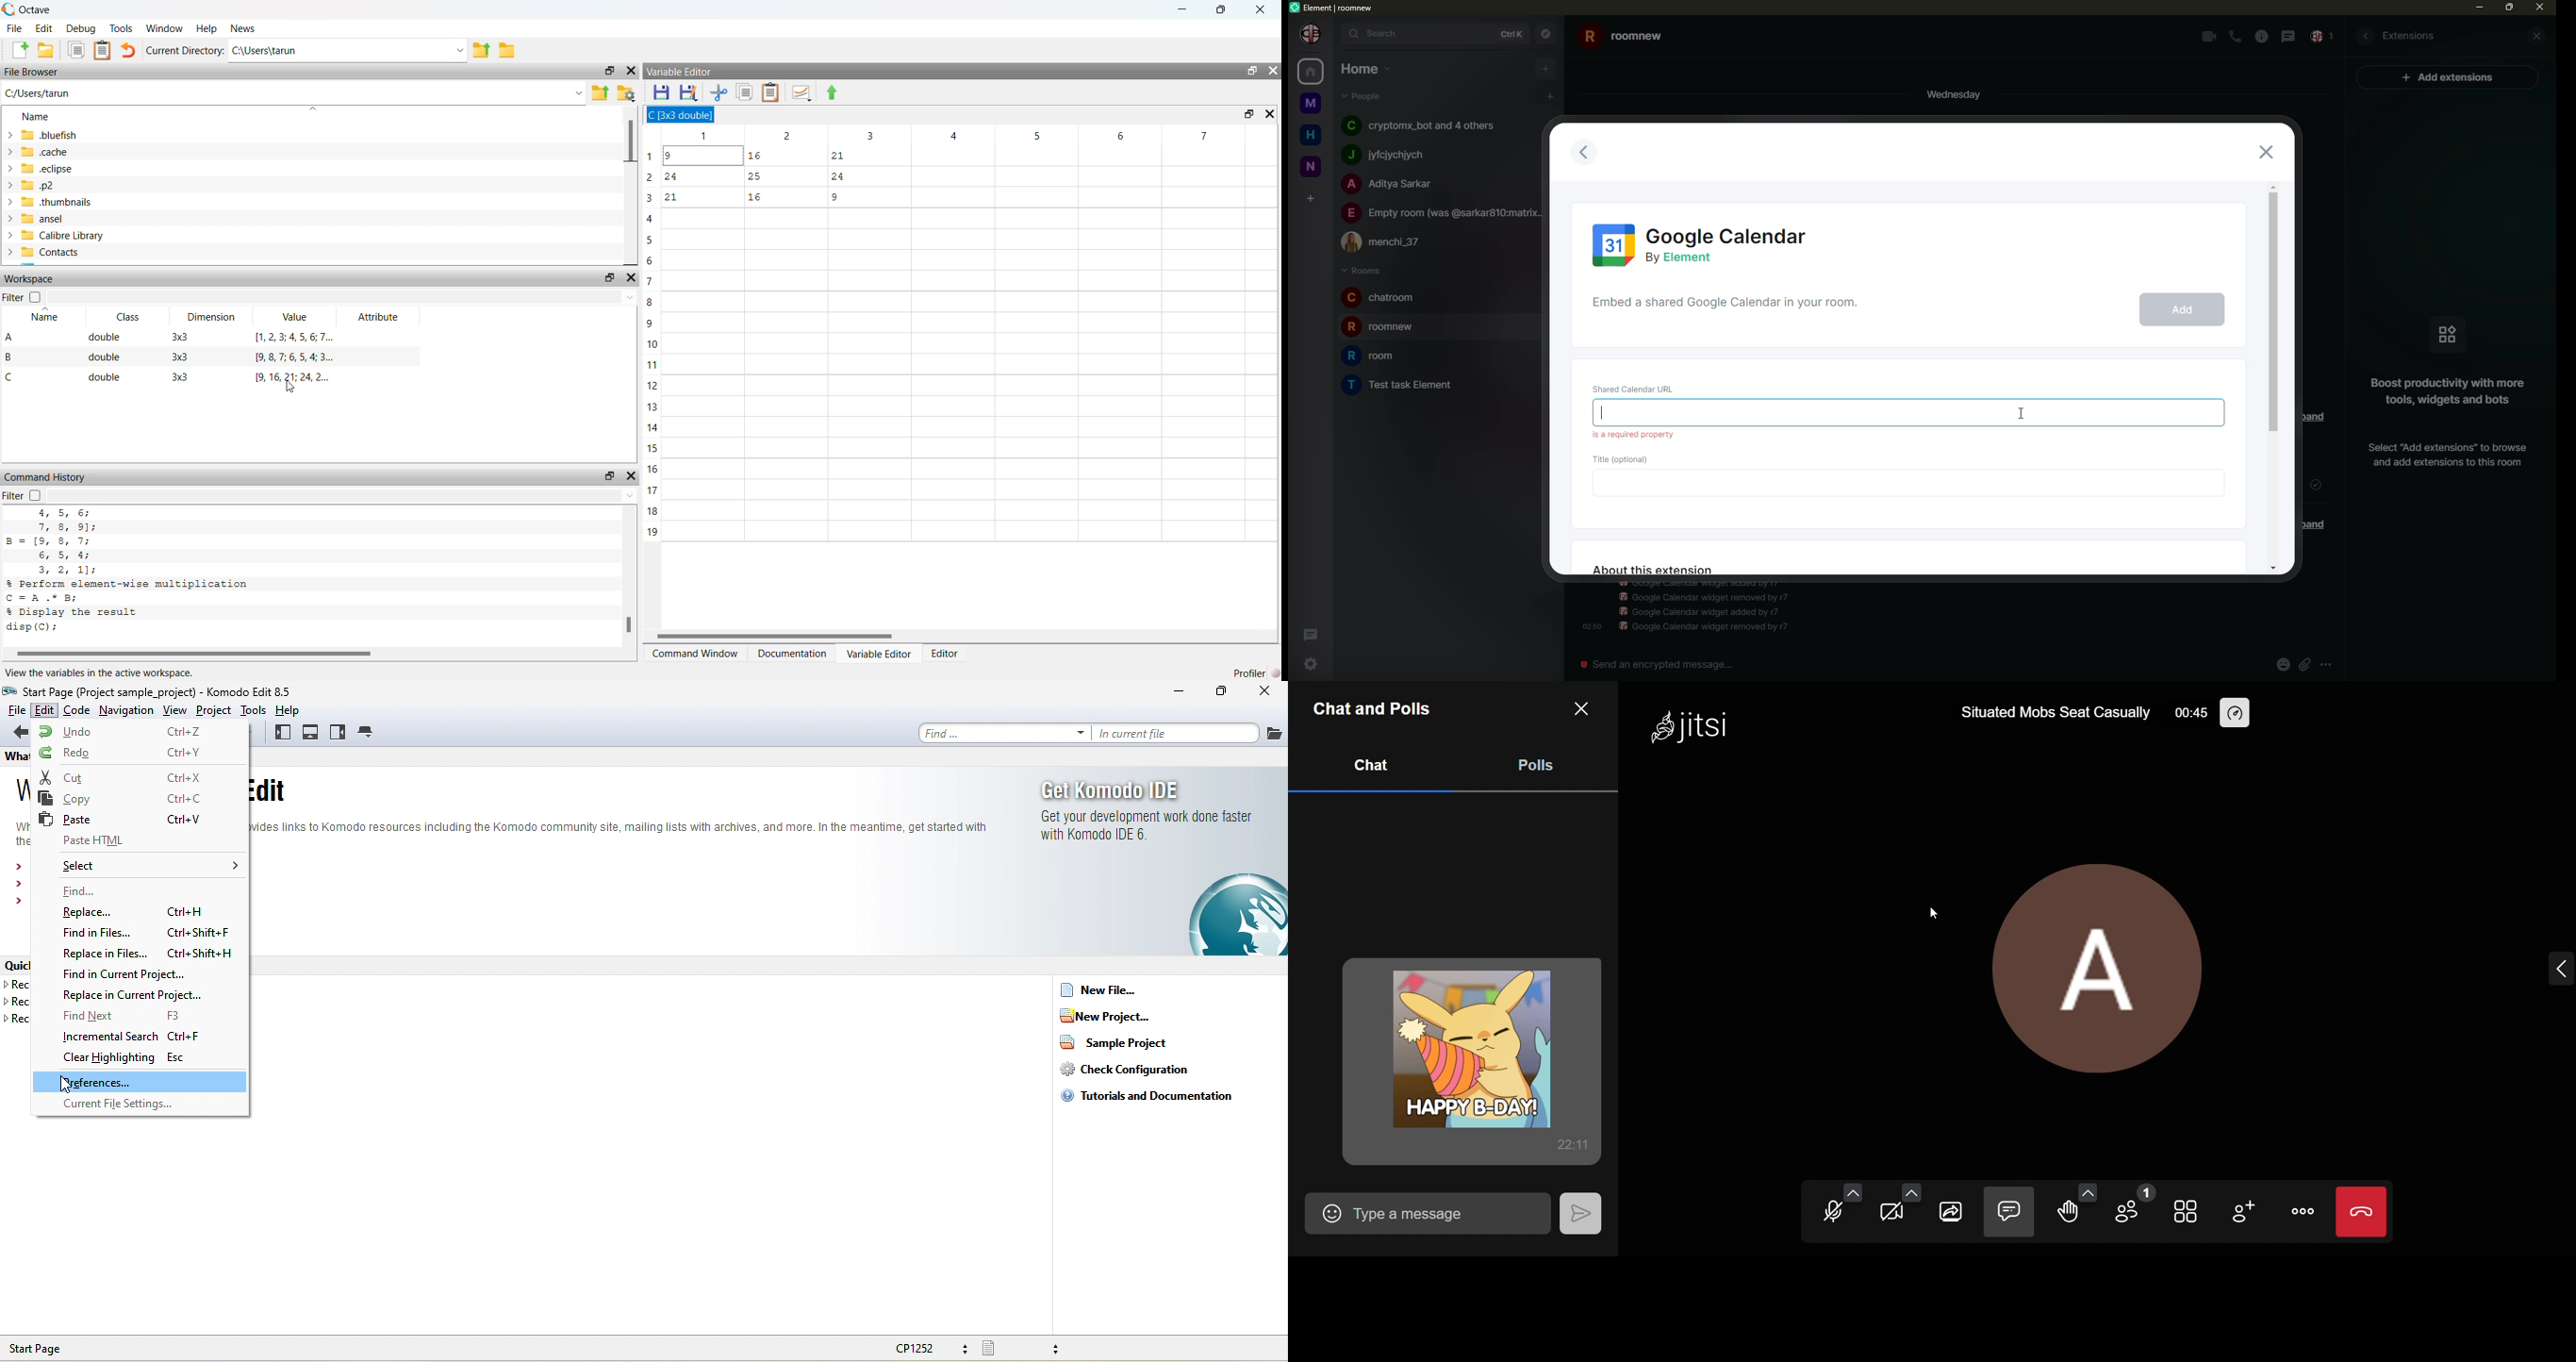  Describe the element at coordinates (2181, 310) in the screenshot. I see `add` at that location.